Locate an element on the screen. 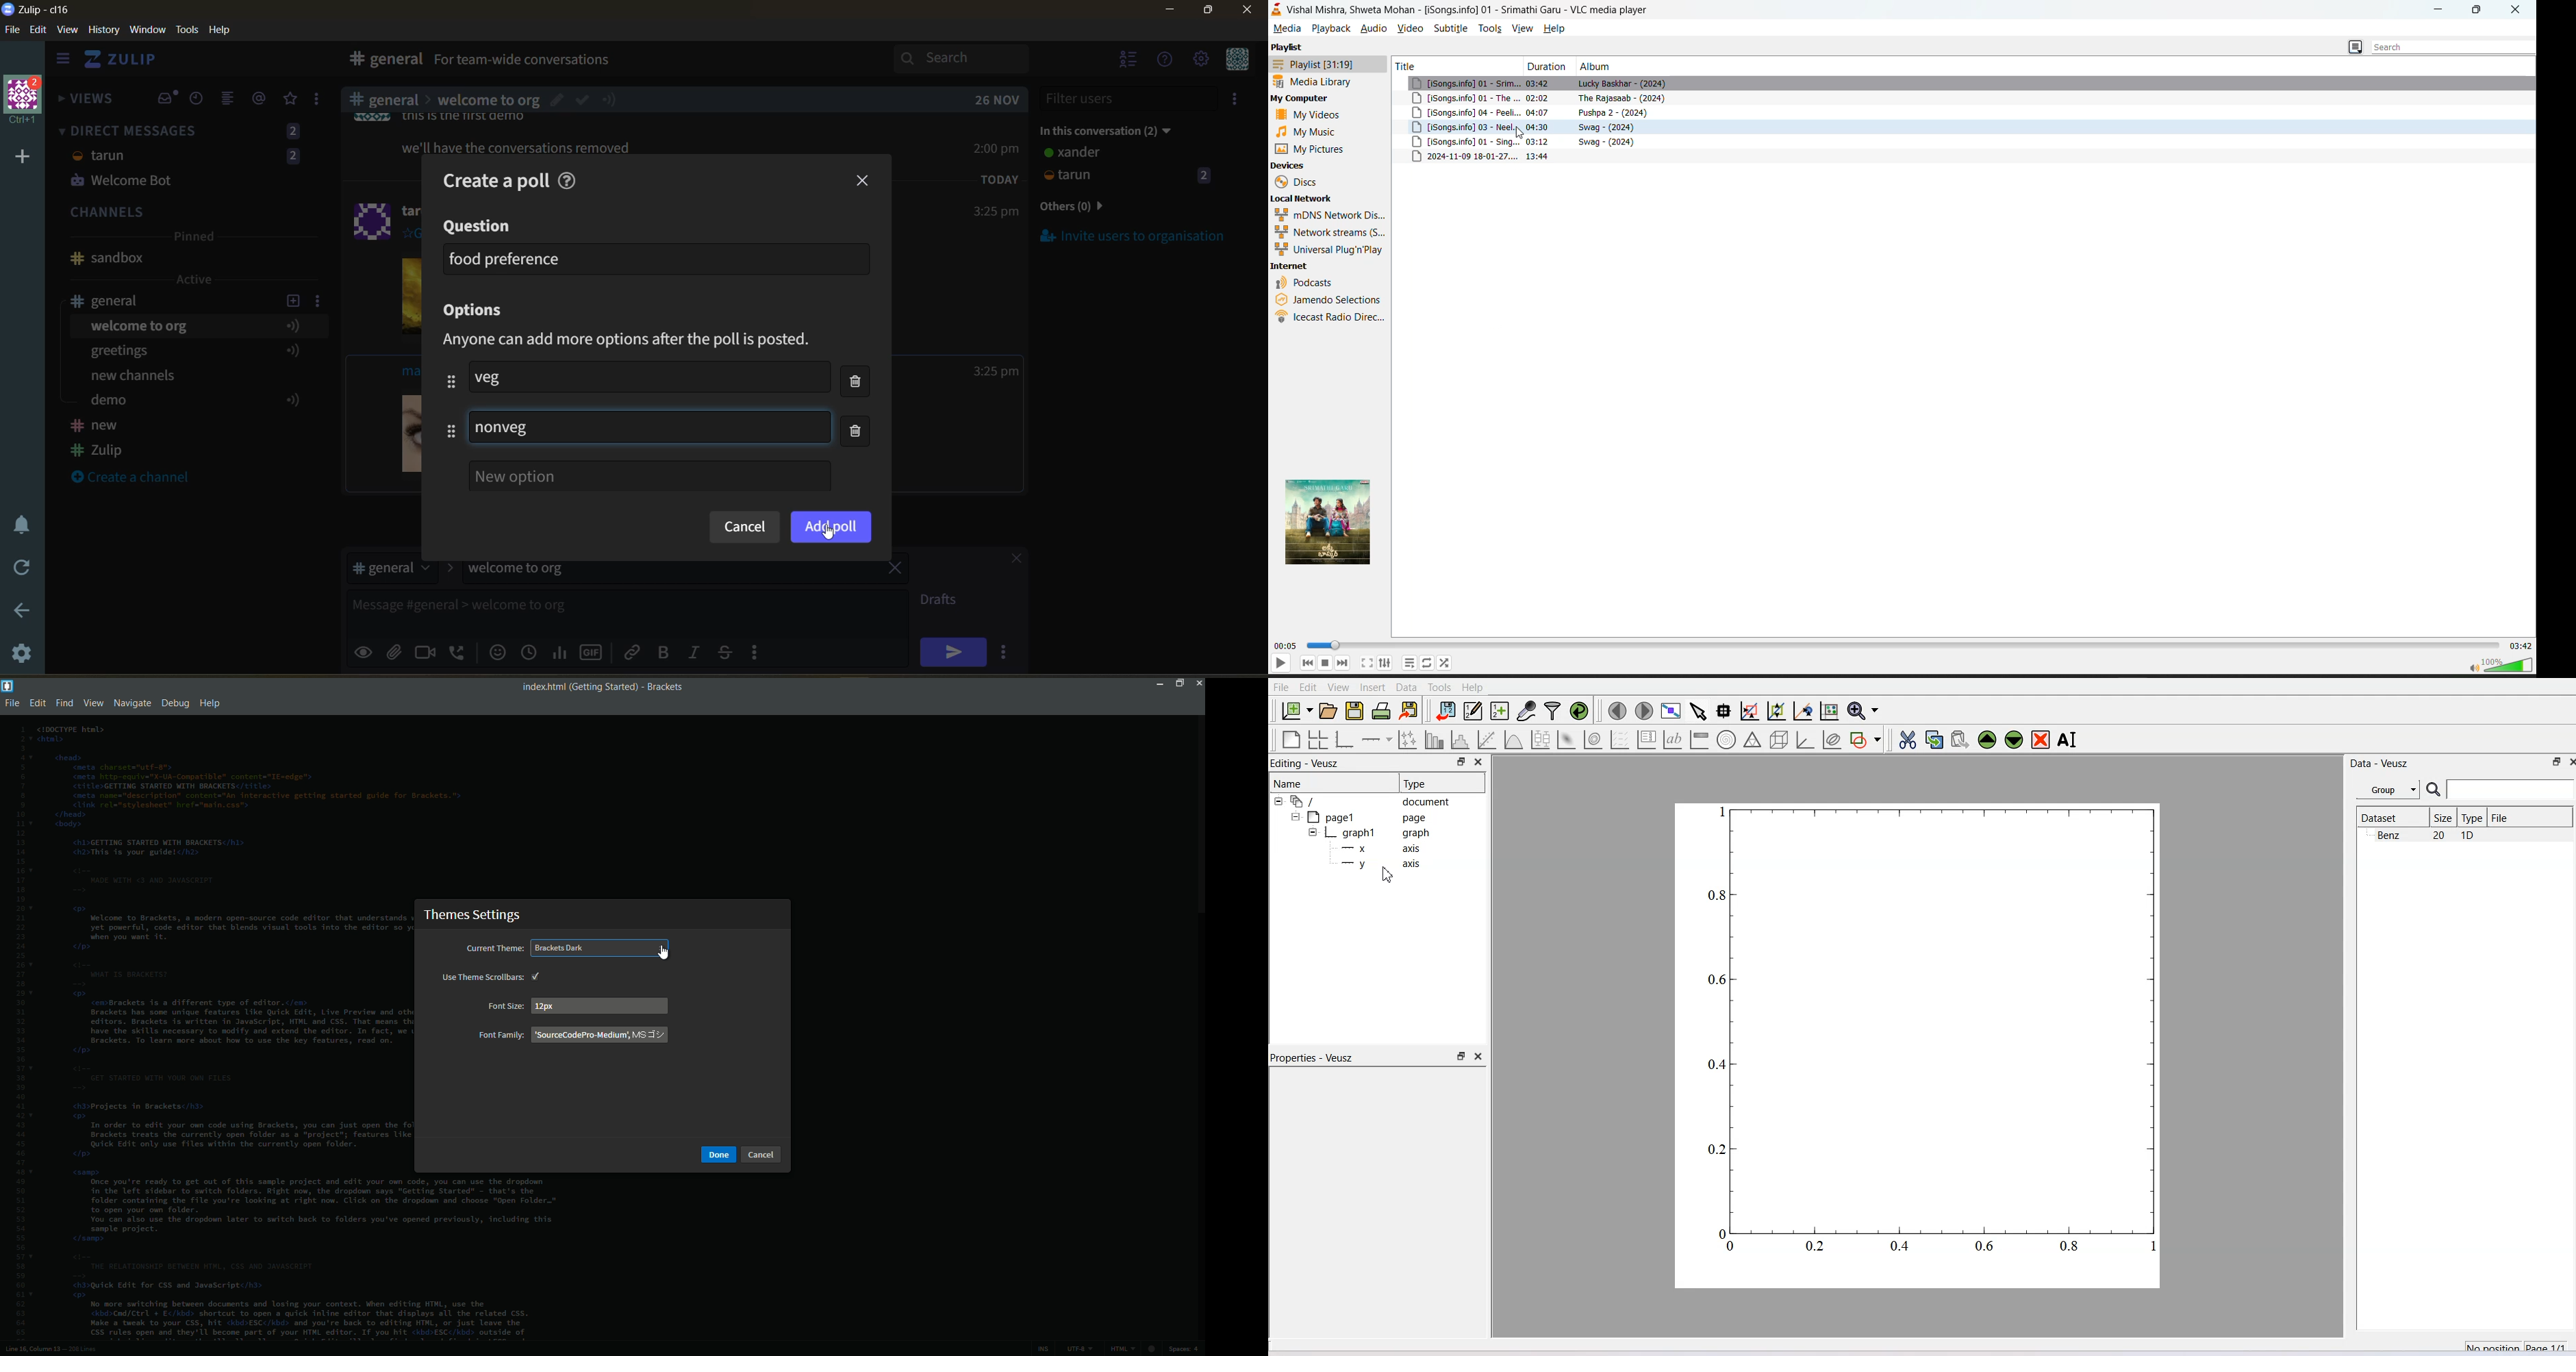 The image size is (2576, 1372). podcast is located at coordinates (1312, 282).